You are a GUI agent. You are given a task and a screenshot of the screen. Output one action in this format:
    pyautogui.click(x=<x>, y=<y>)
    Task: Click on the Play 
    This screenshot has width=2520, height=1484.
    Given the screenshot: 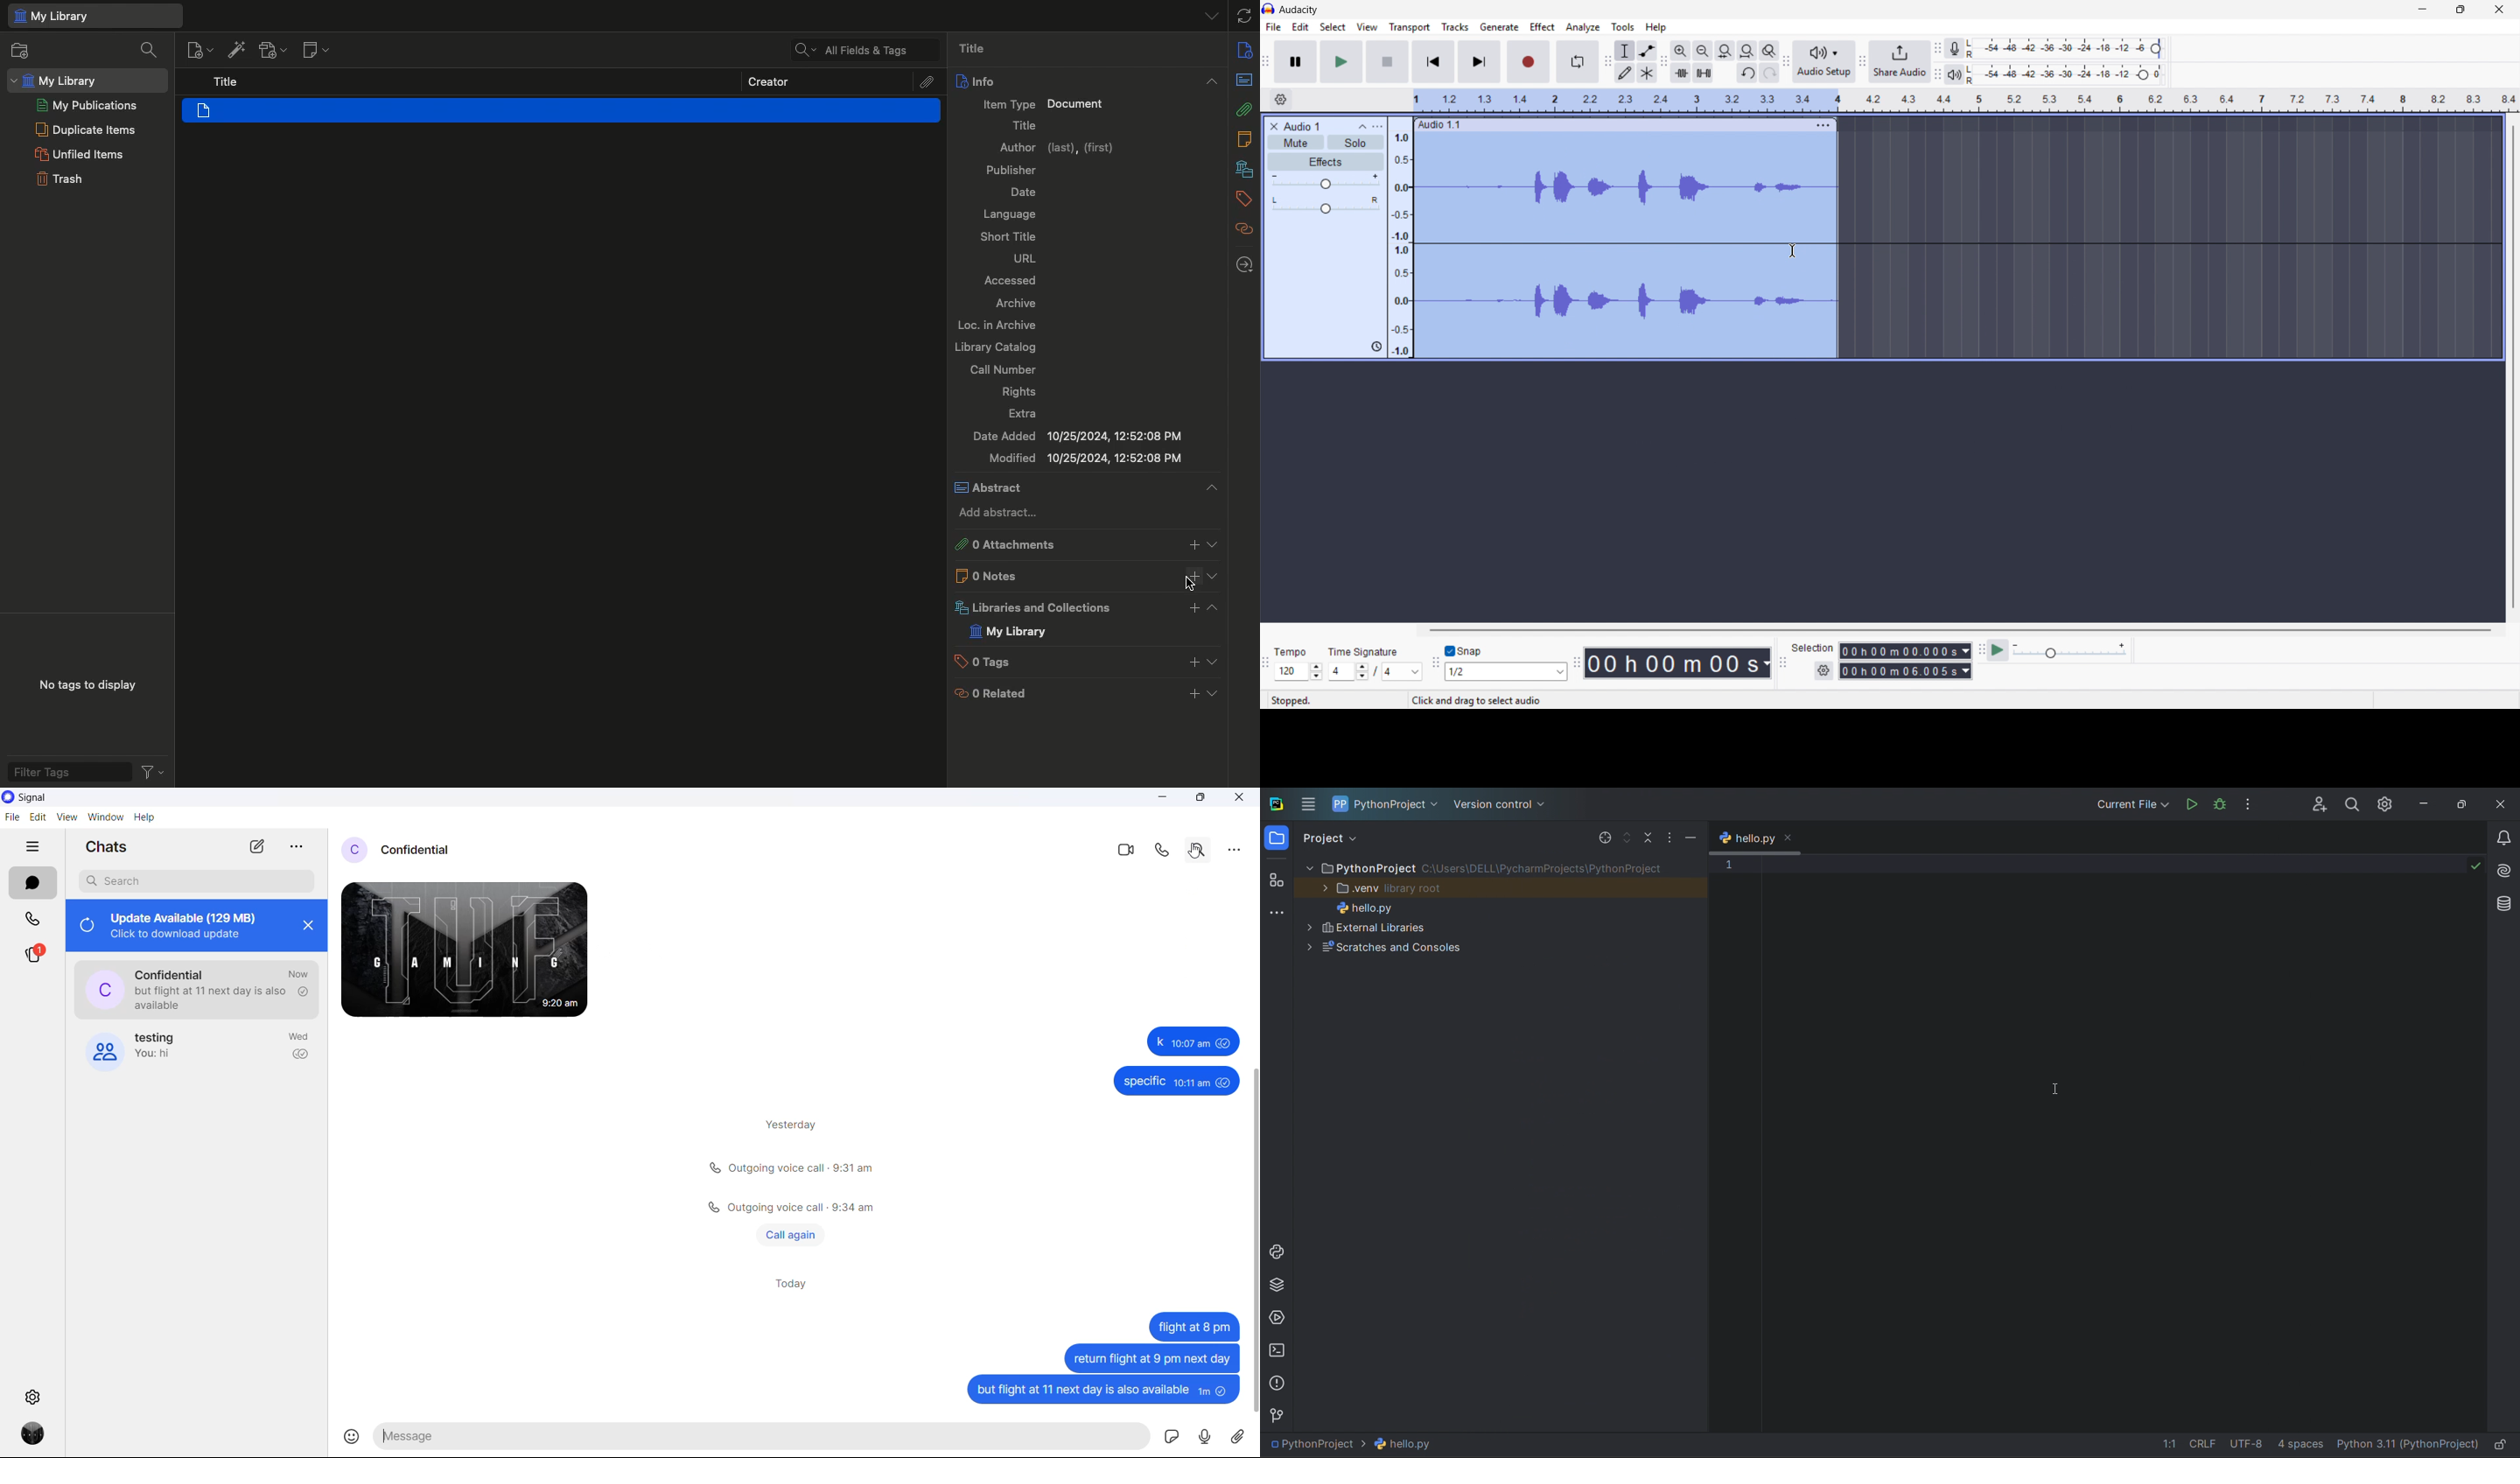 What is the action you would take?
    pyautogui.click(x=1341, y=62)
    